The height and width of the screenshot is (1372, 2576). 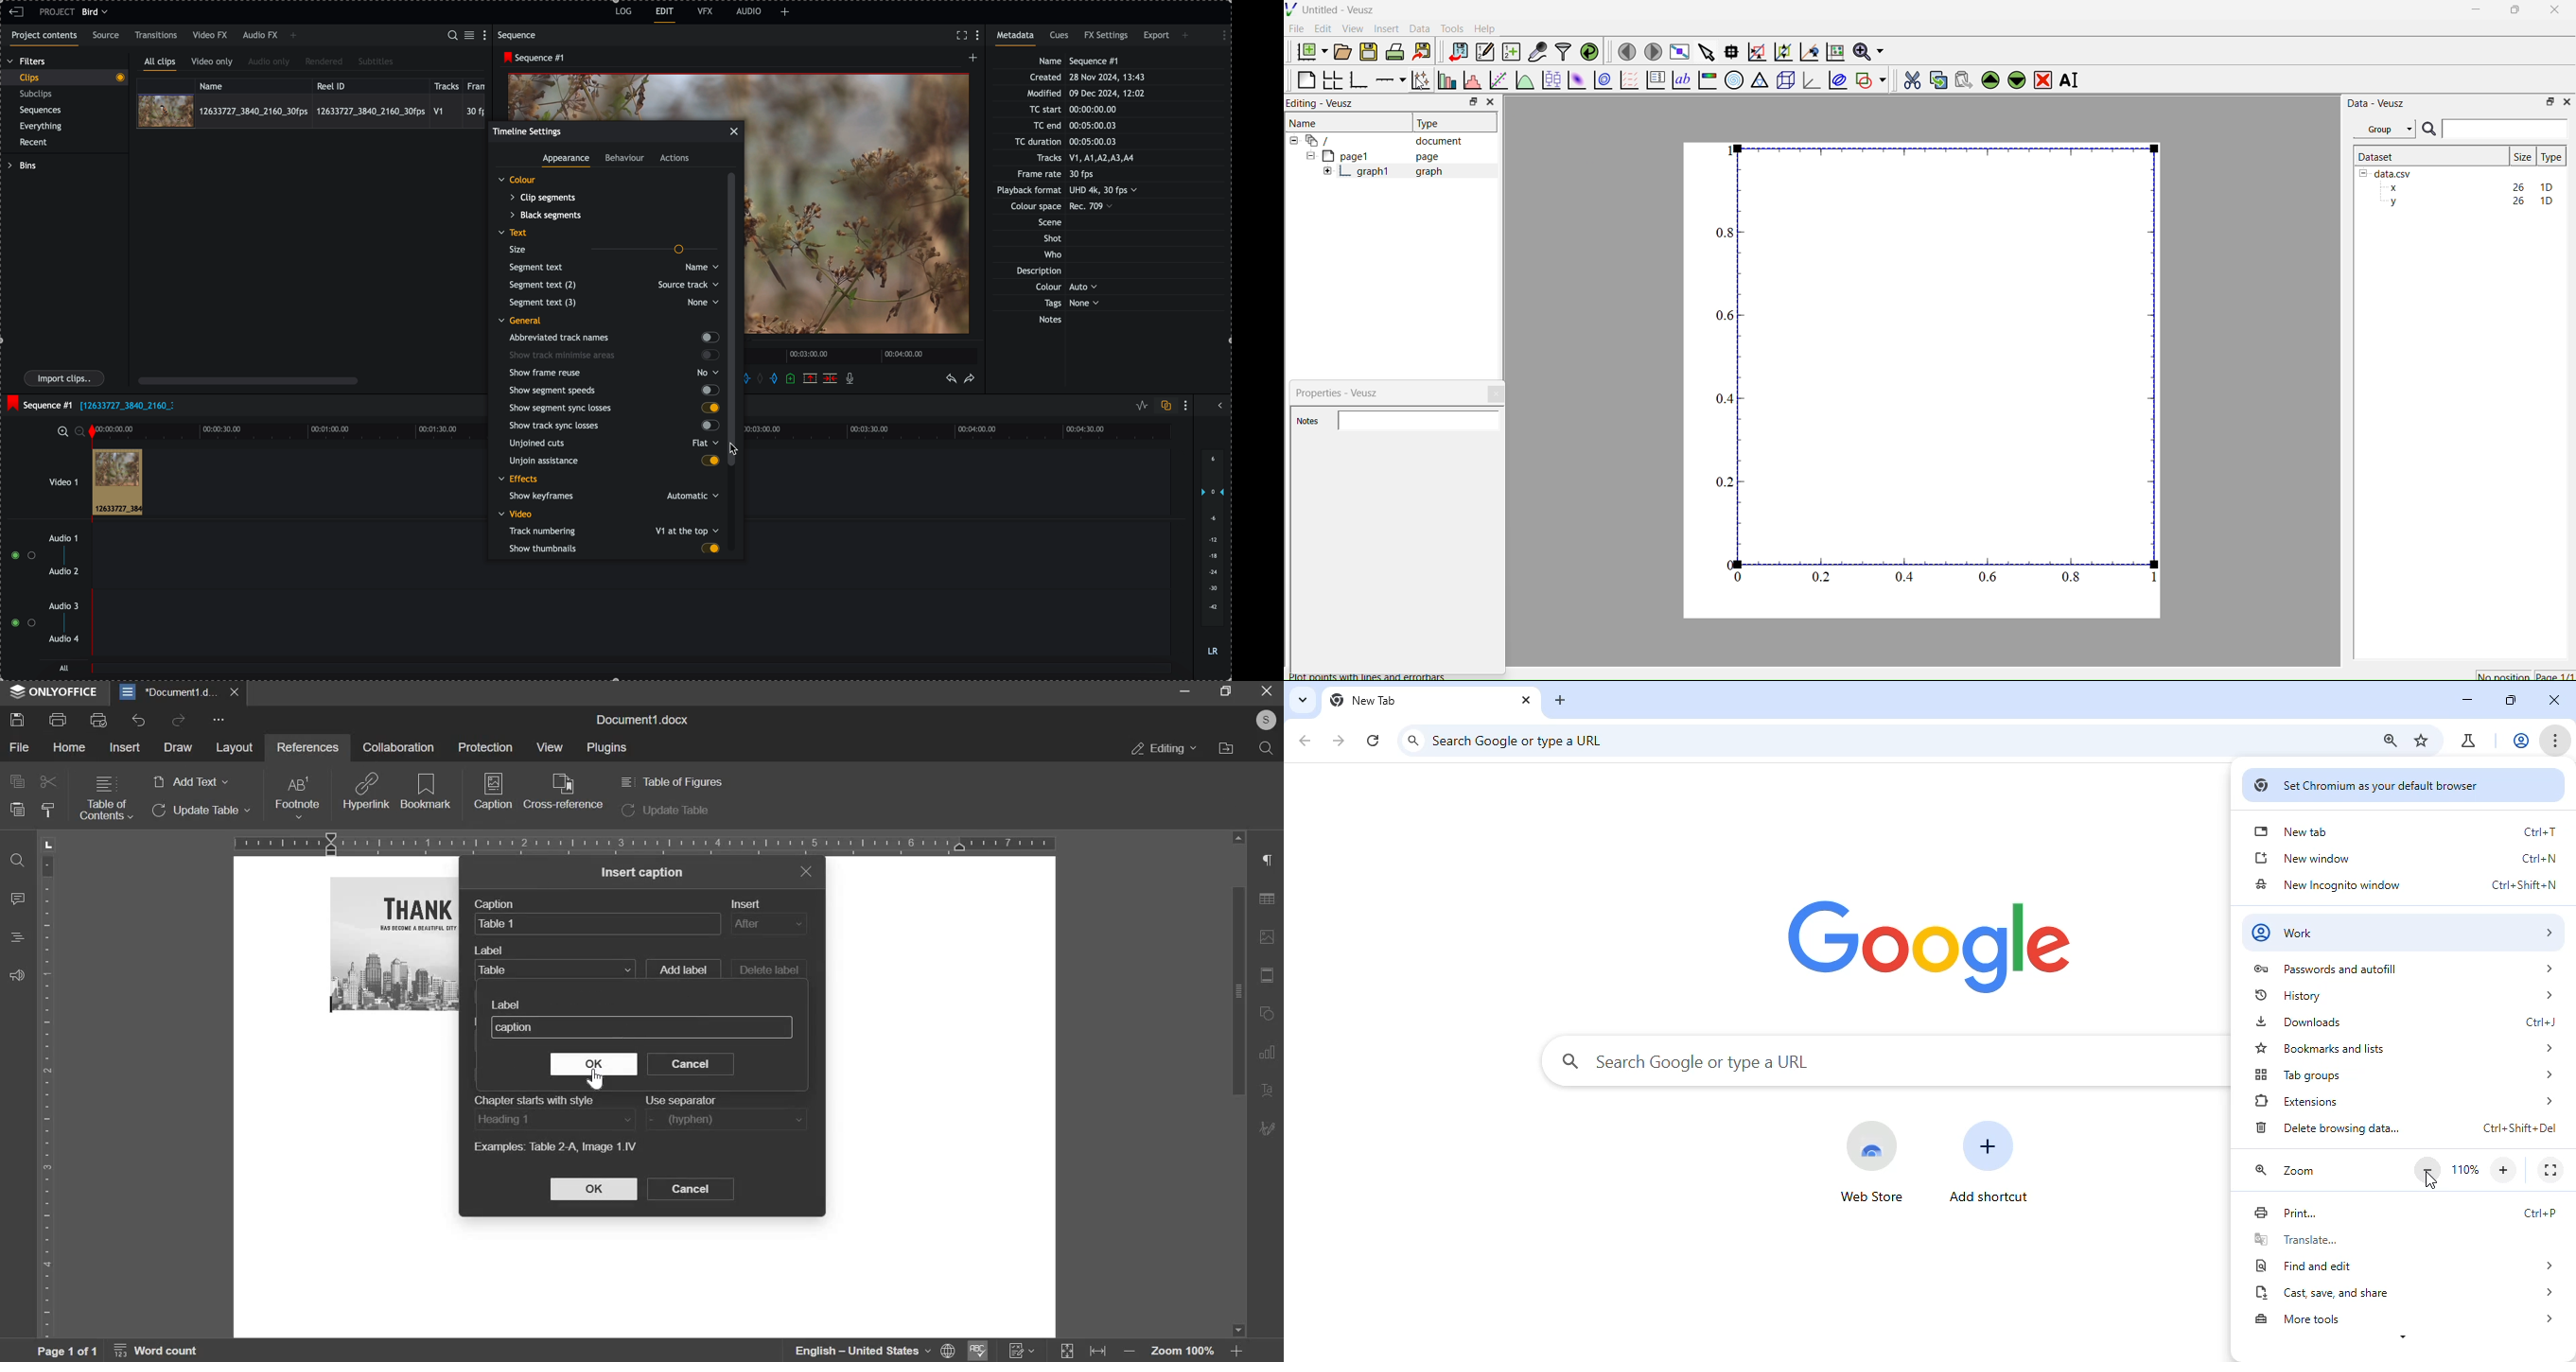 What do you see at coordinates (568, 161) in the screenshot?
I see `appearance` at bounding box center [568, 161].